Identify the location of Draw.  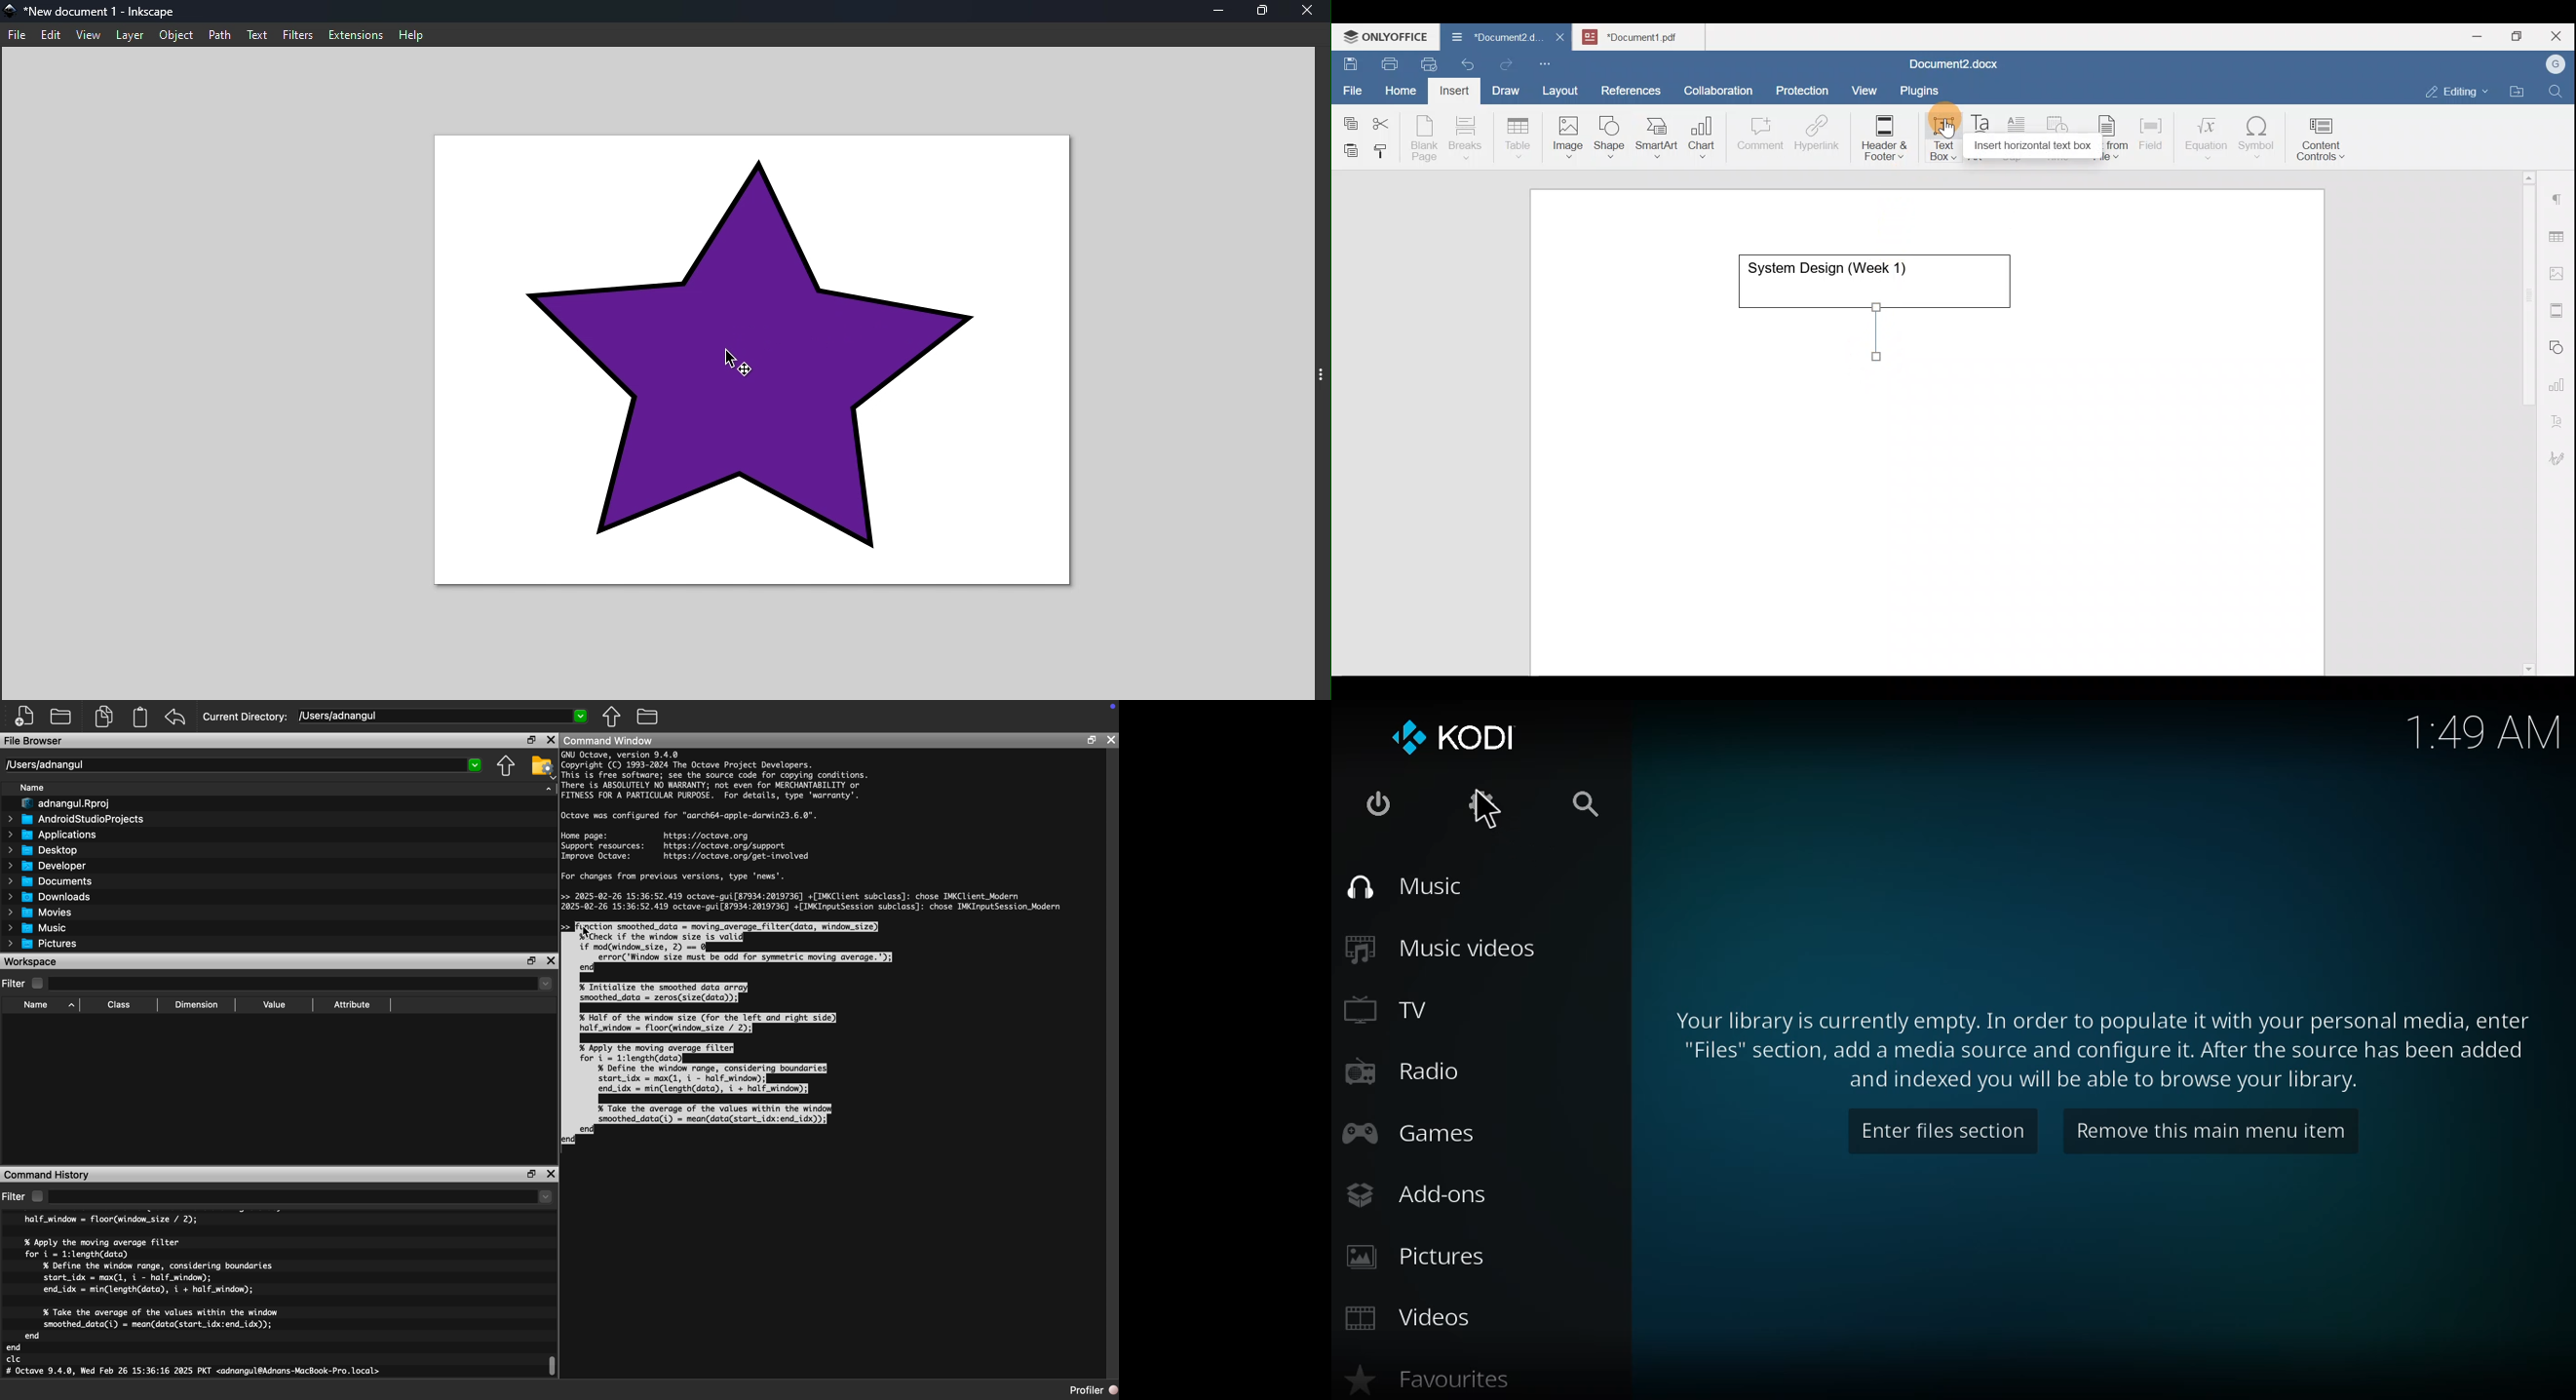
(1504, 88).